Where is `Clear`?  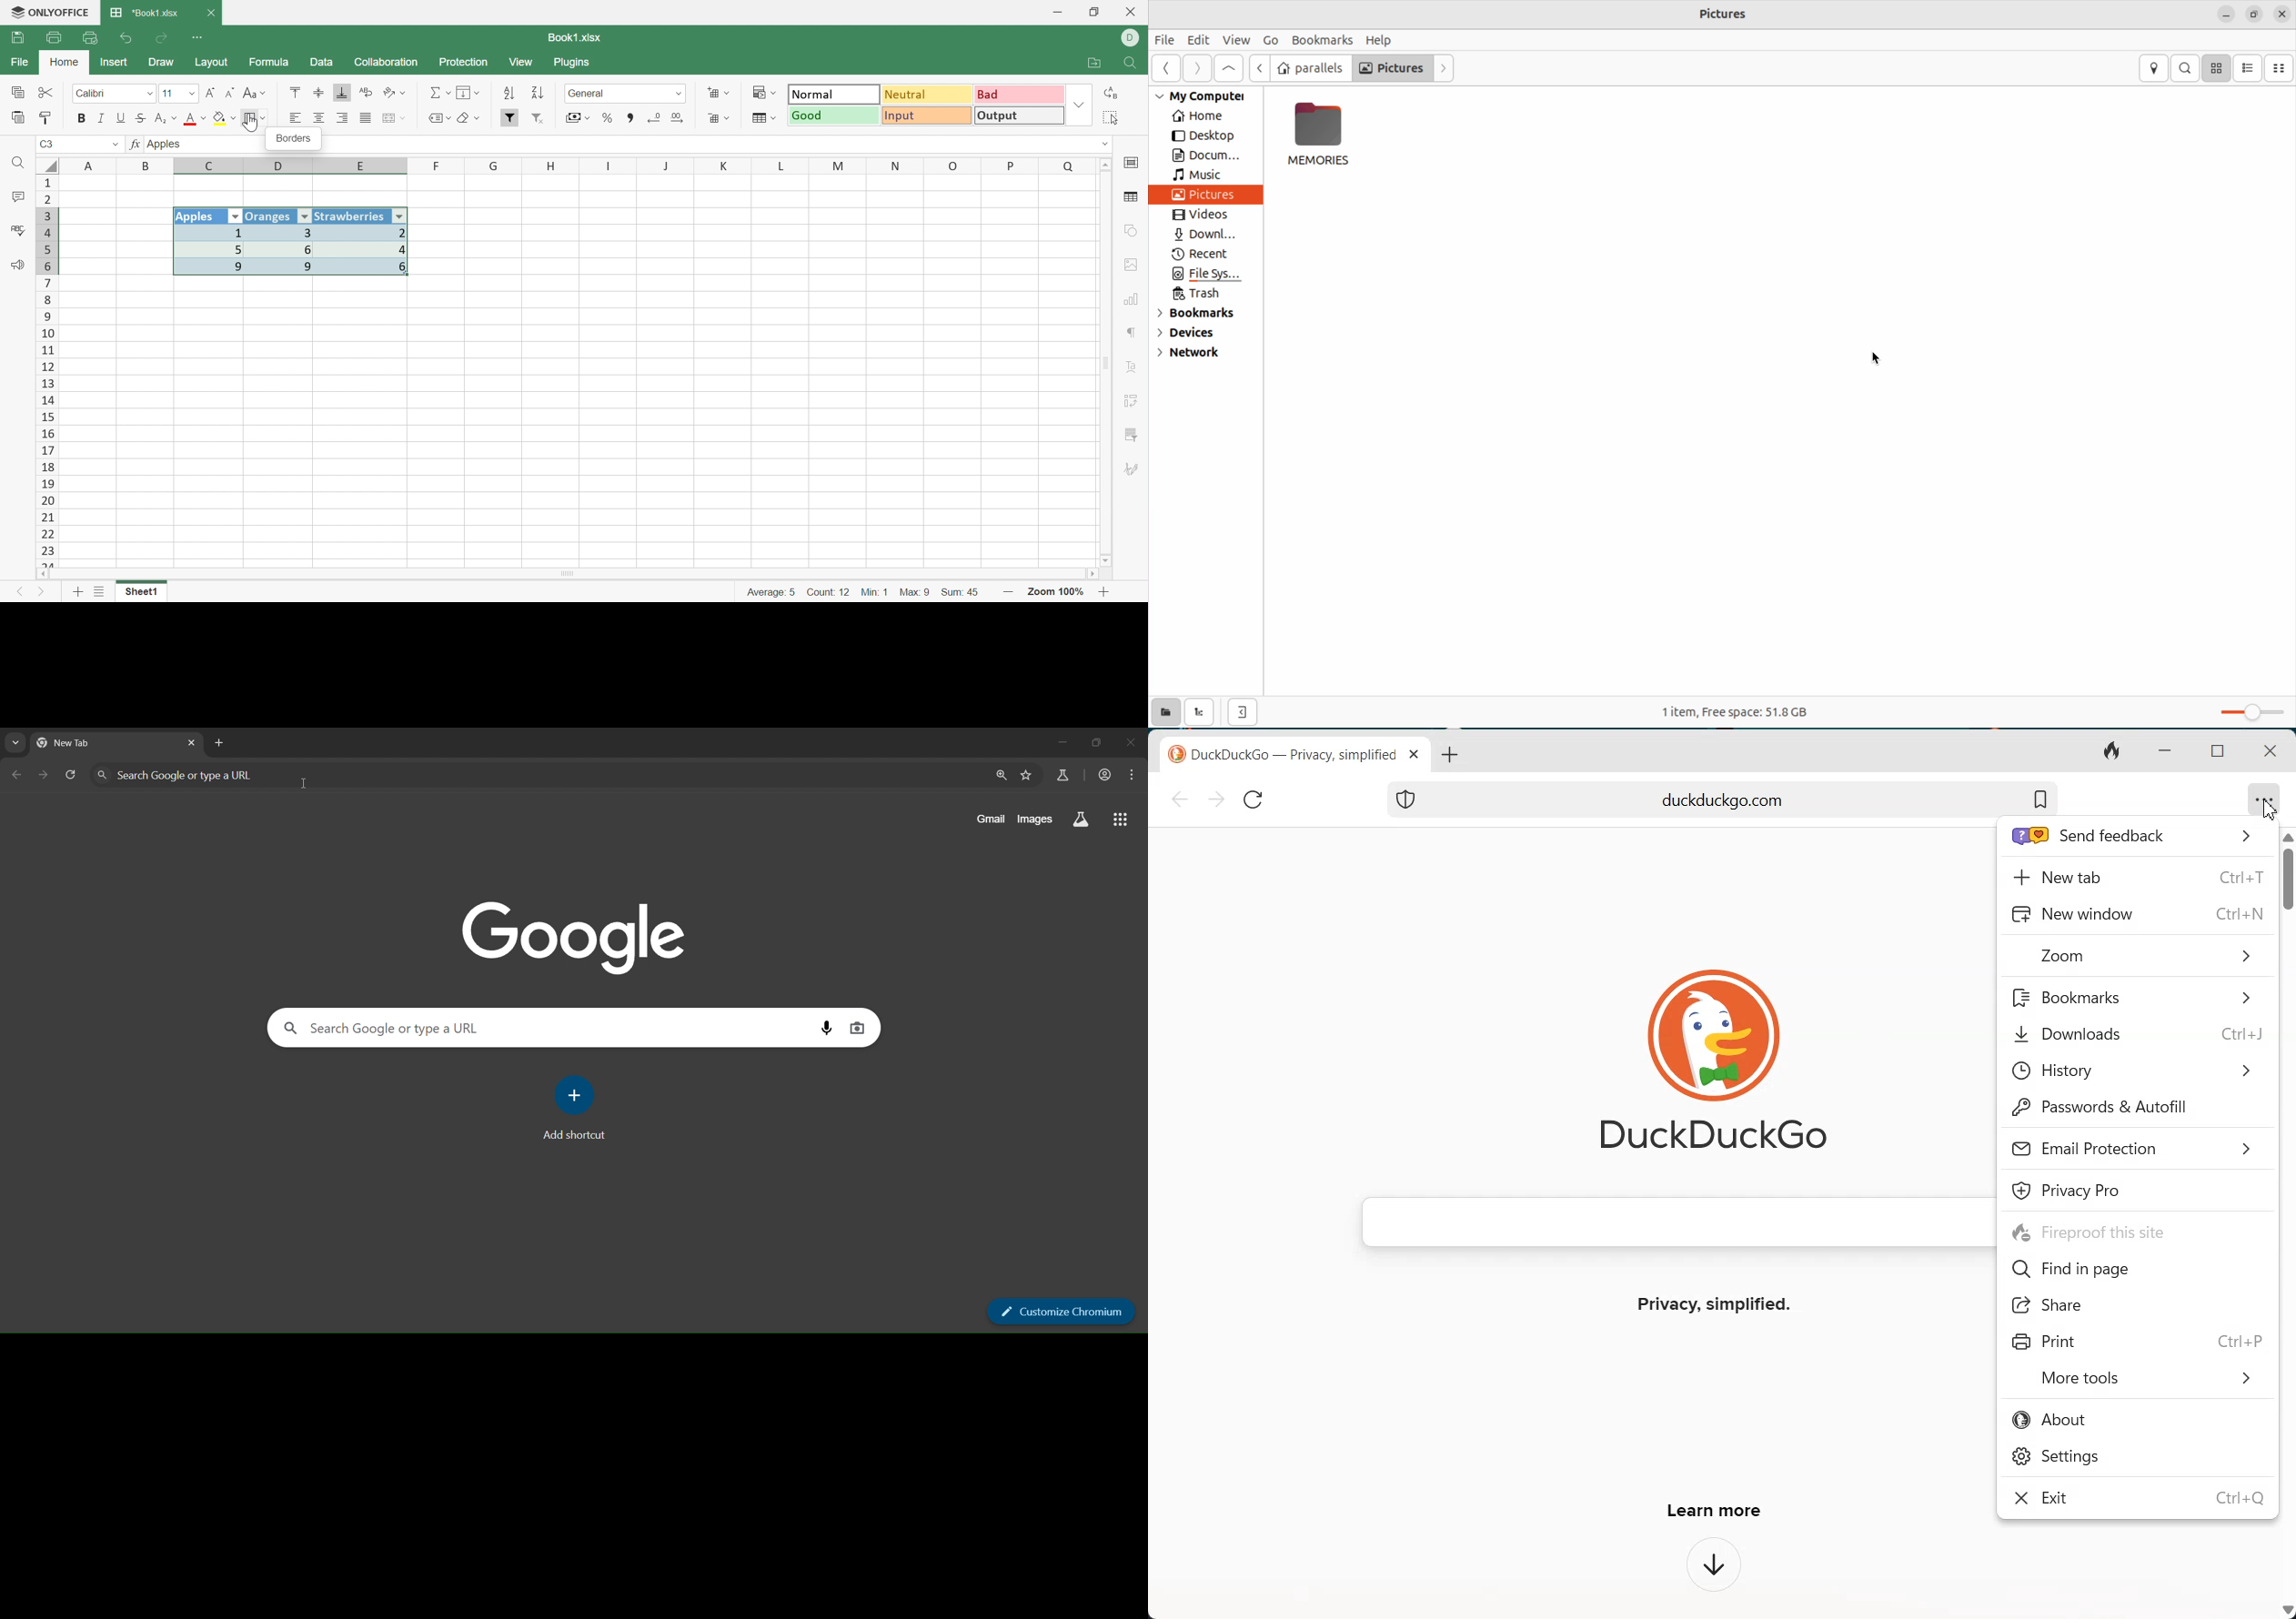
Clear is located at coordinates (471, 120).